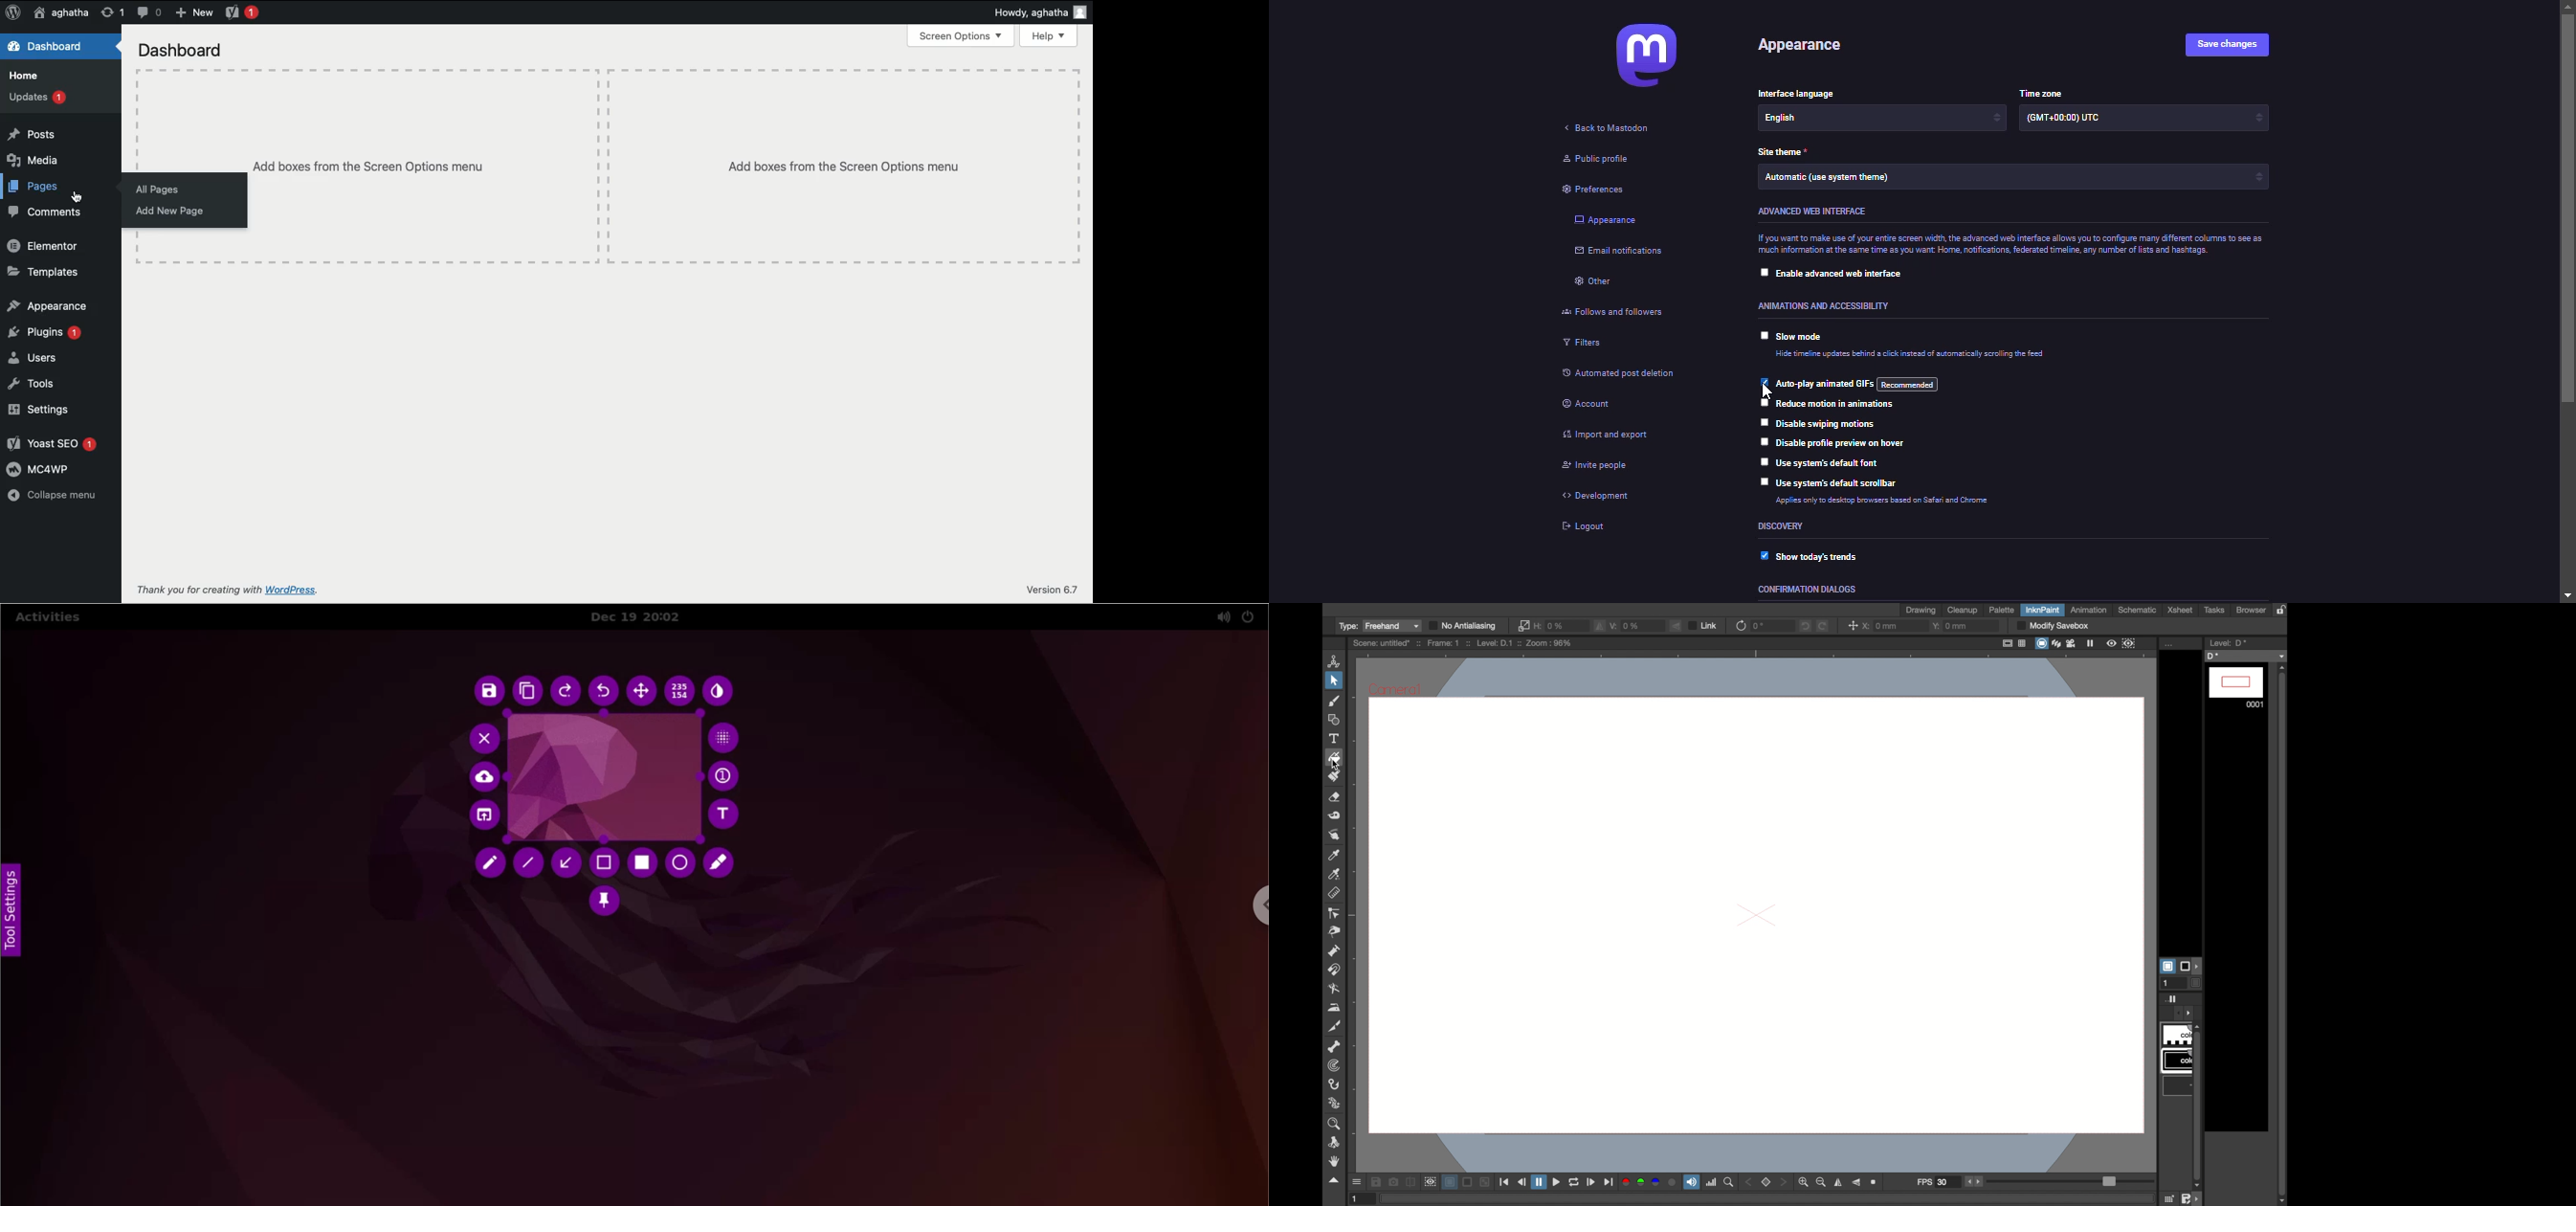  Describe the element at coordinates (2568, 303) in the screenshot. I see `scroll bar` at that location.